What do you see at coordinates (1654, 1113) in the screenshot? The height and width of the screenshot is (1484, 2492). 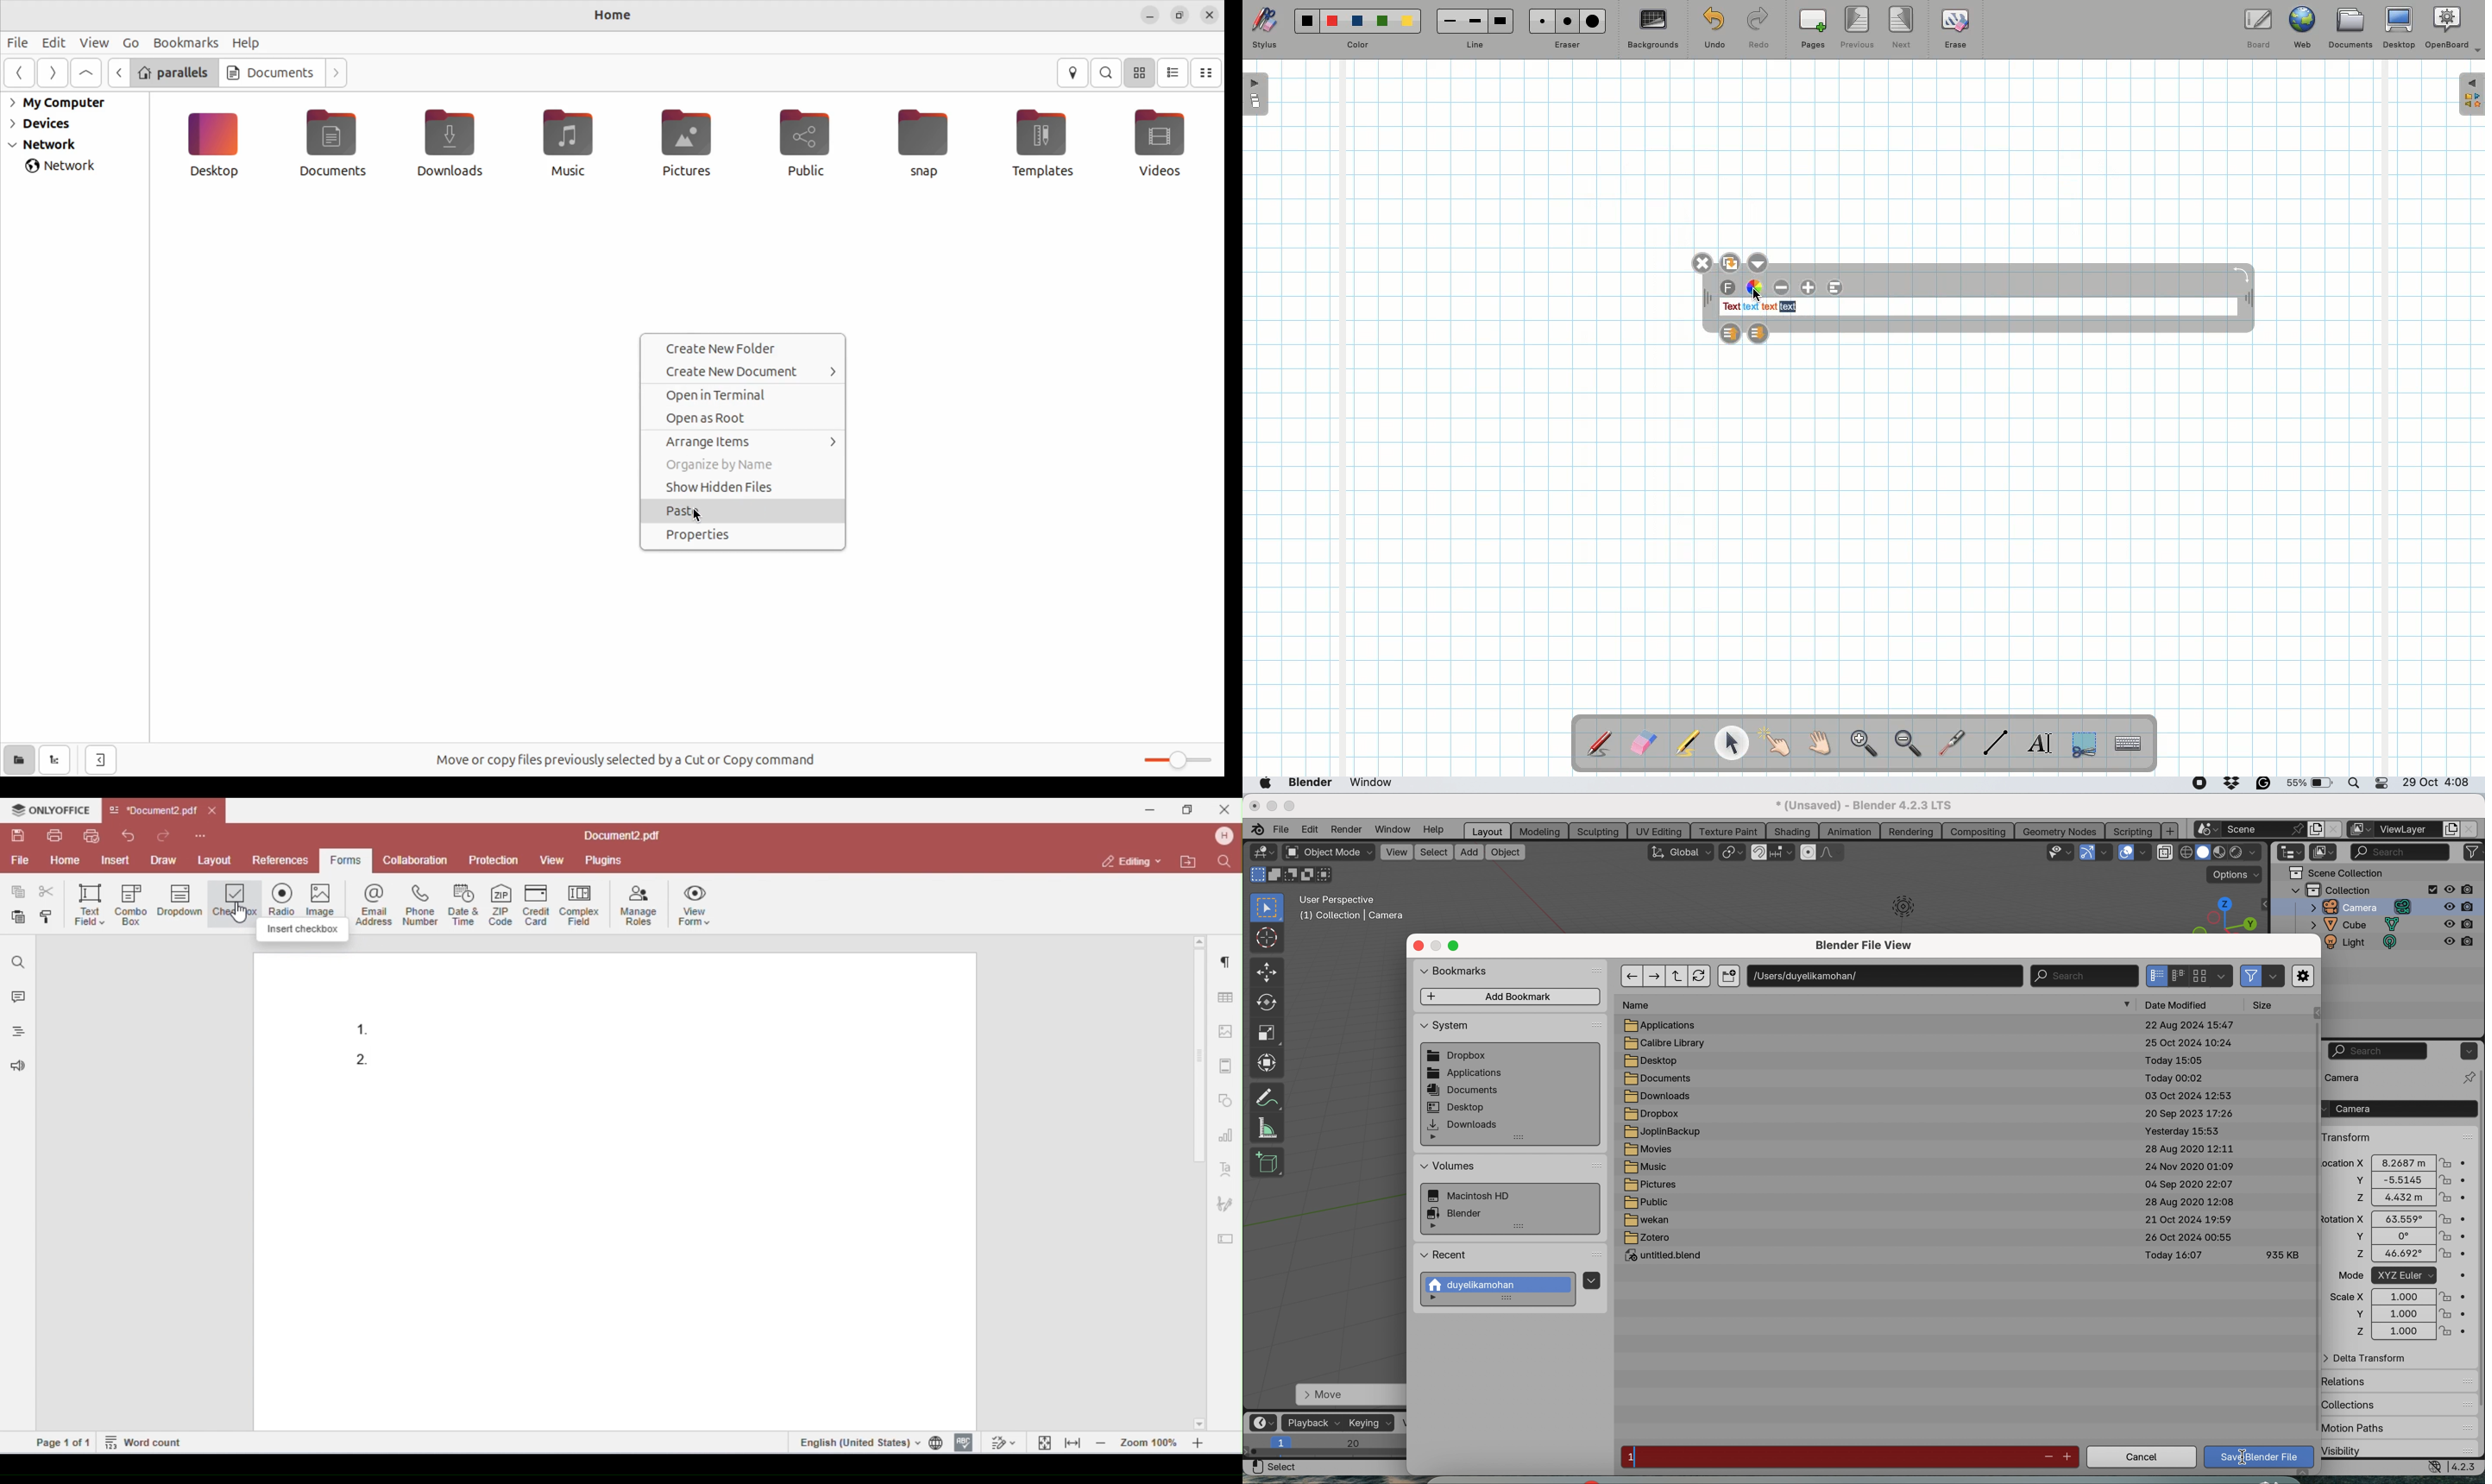 I see `dropbox` at bounding box center [1654, 1113].